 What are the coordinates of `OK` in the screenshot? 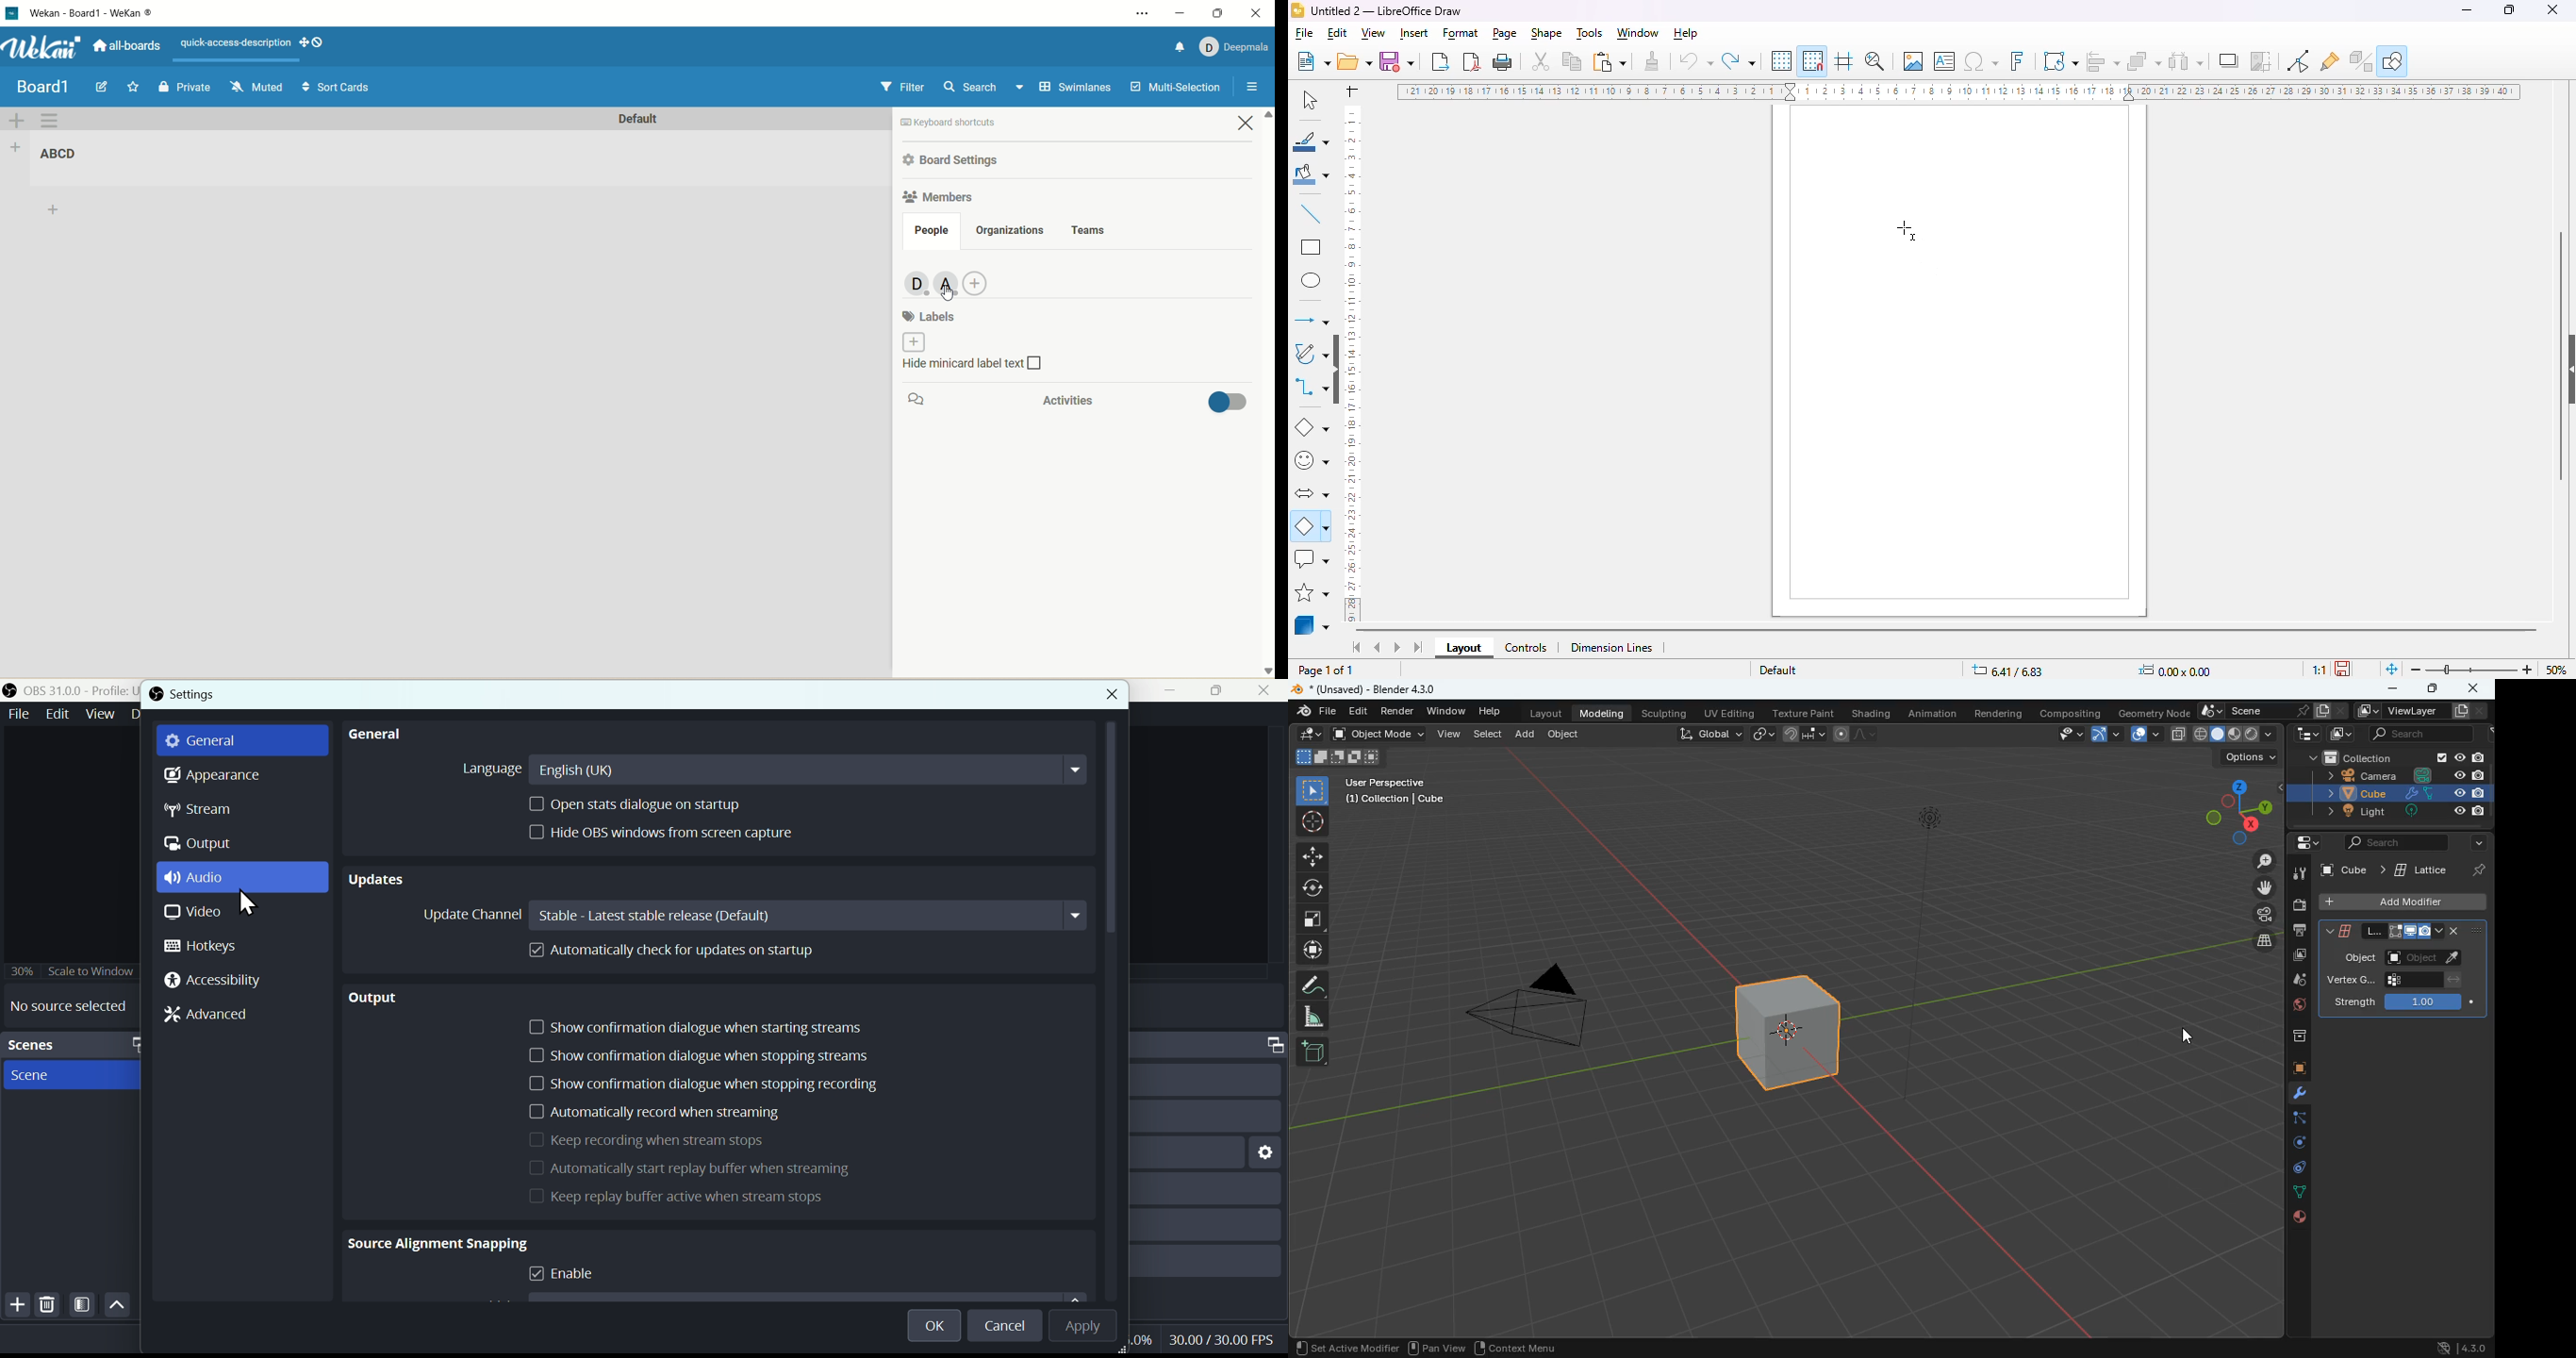 It's located at (930, 1324).